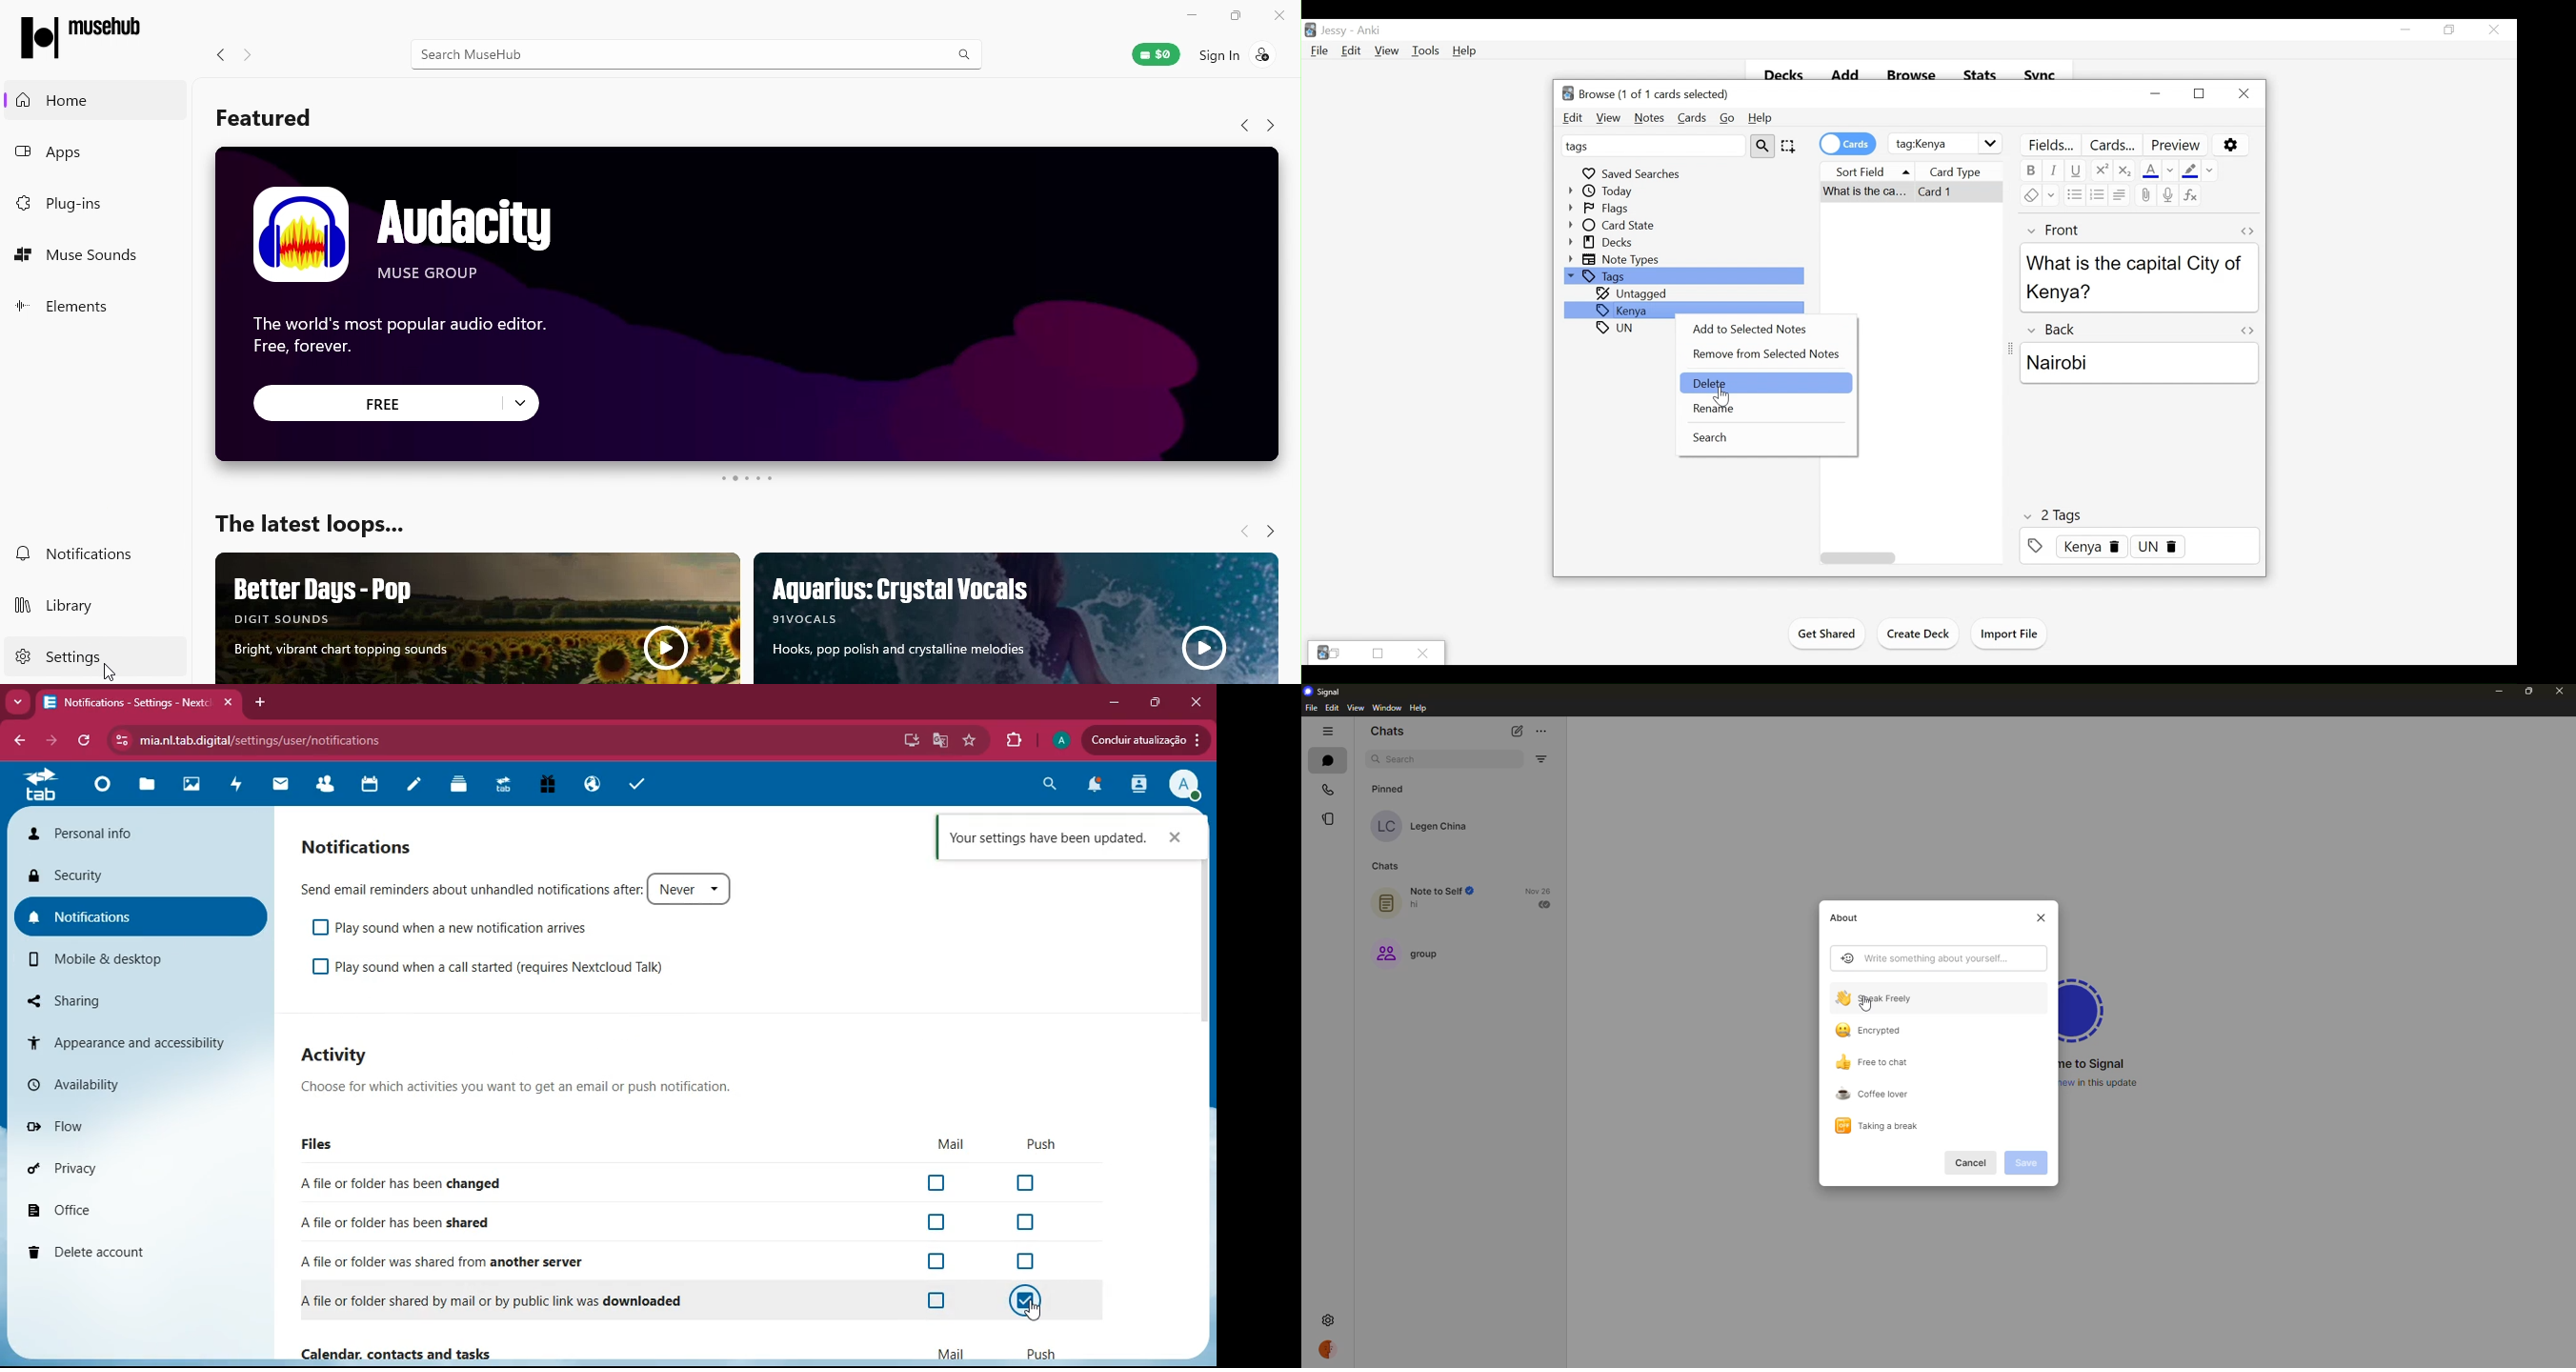 Image resolution: width=2576 pixels, height=1372 pixels. Describe the element at coordinates (2054, 171) in the screenshot. I see `Italics` at that location.